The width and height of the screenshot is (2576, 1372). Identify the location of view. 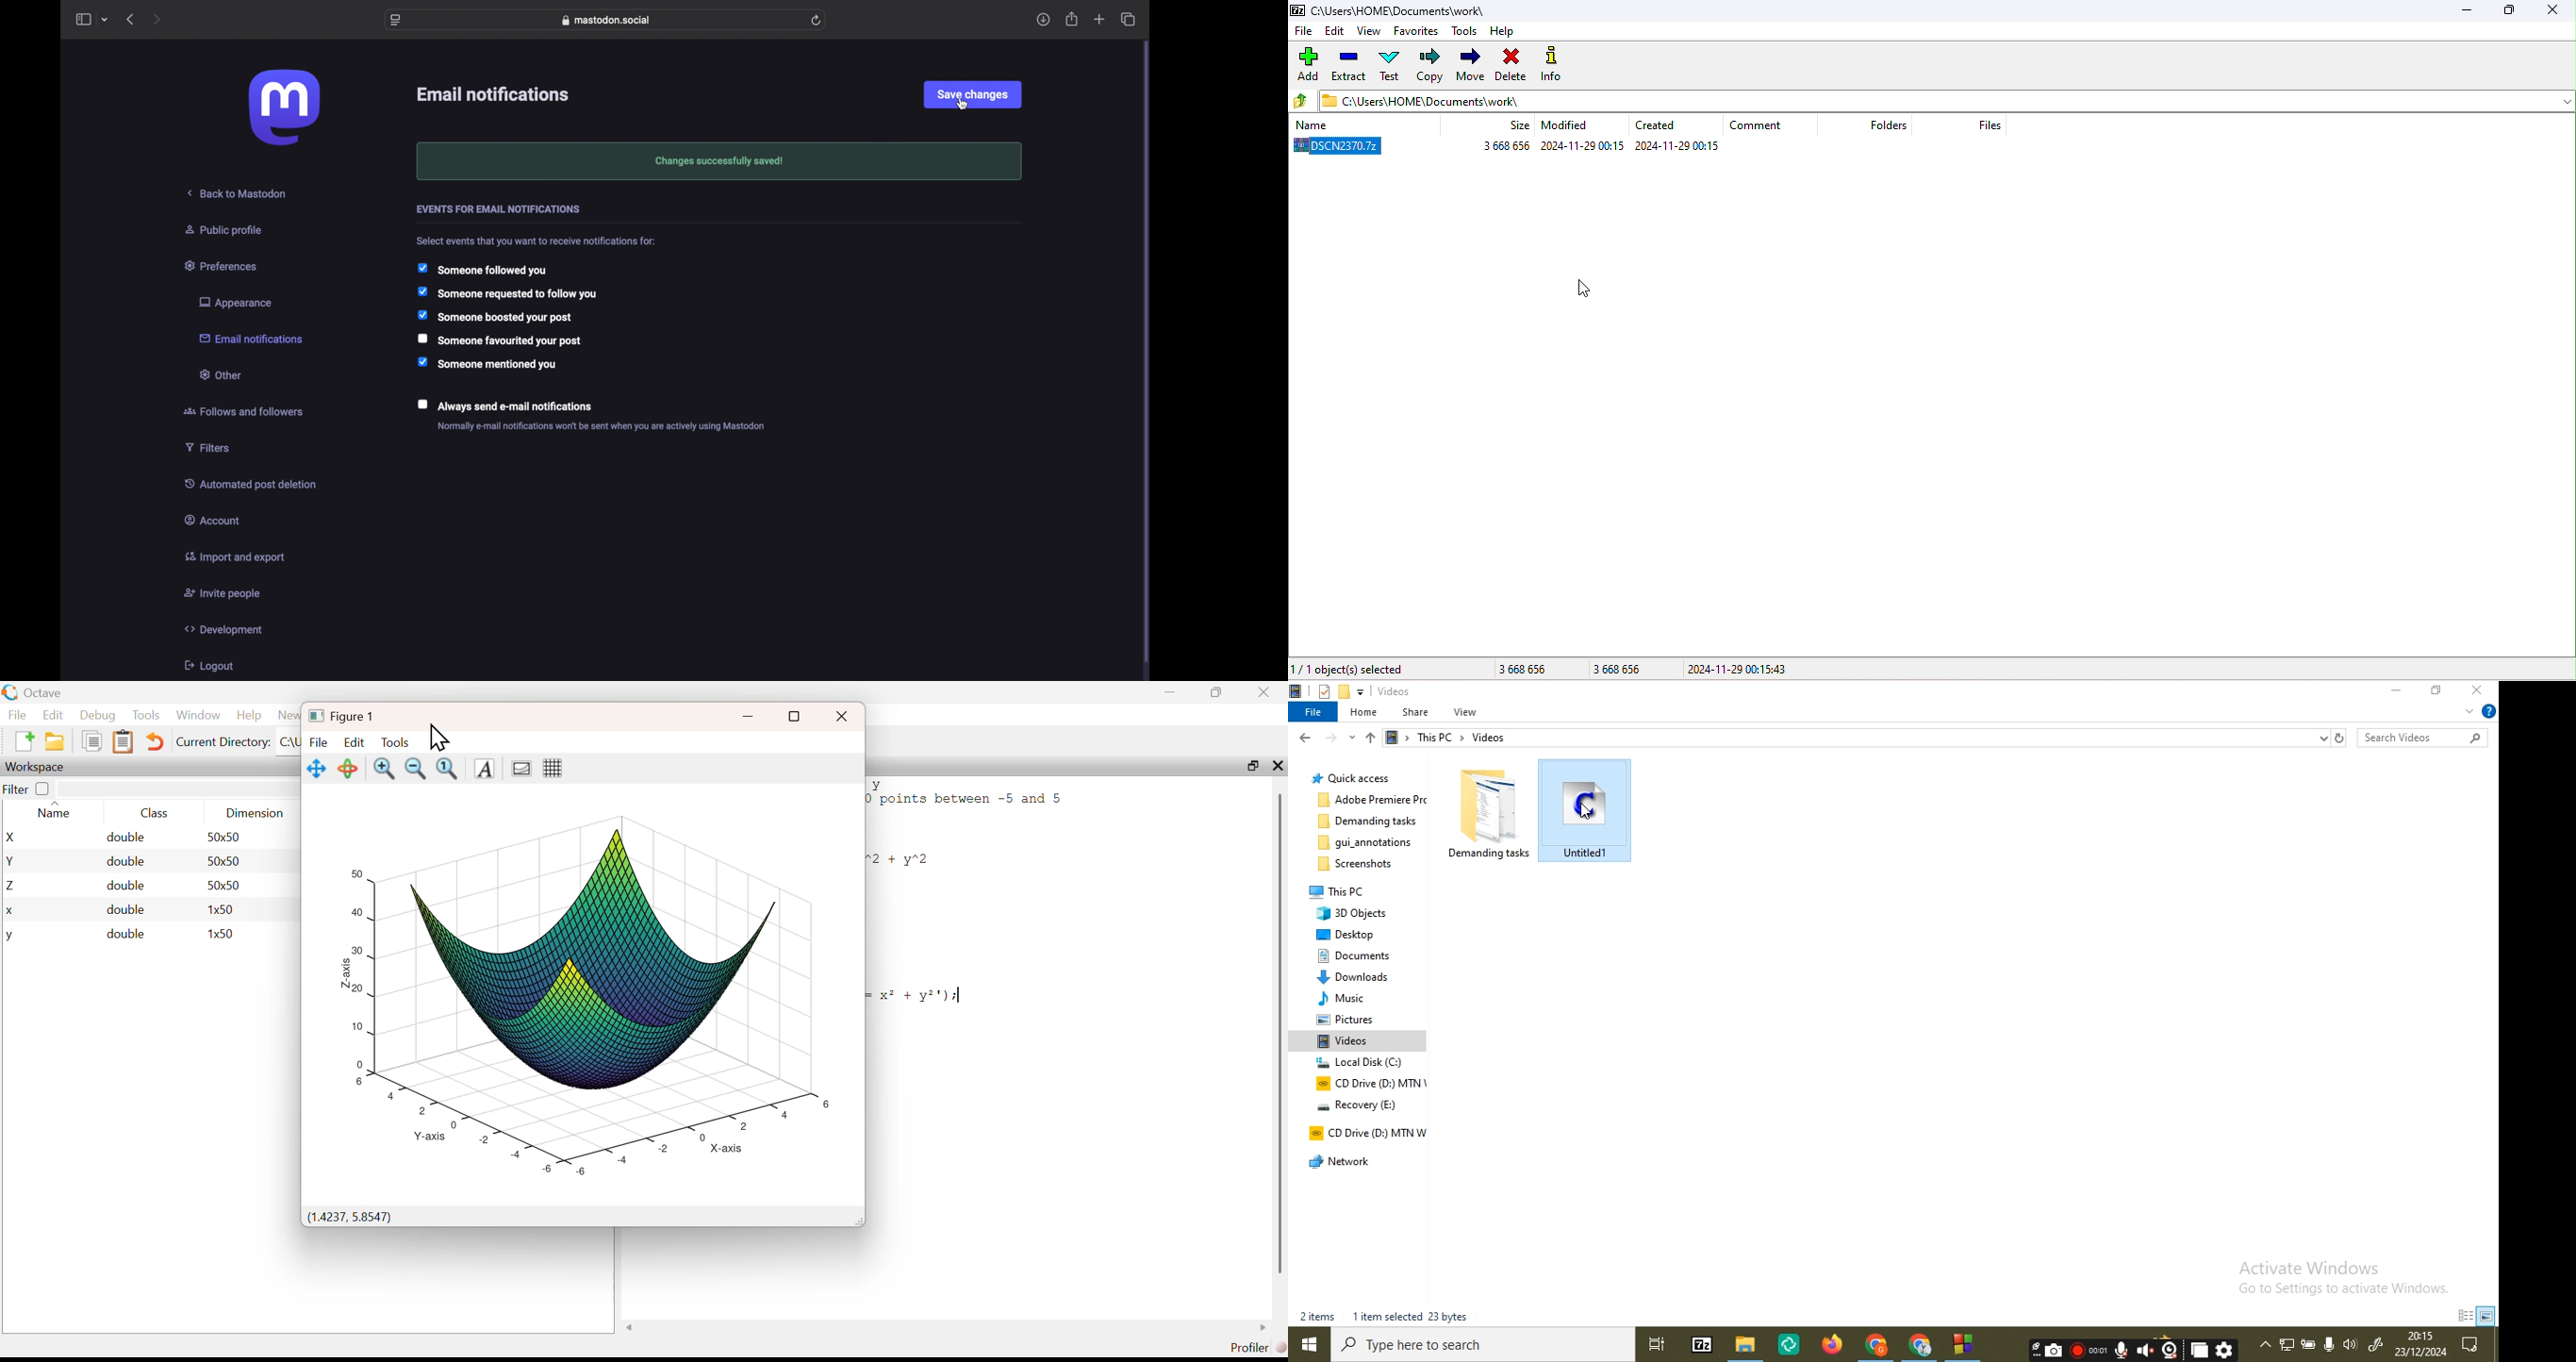
(1469, 714).